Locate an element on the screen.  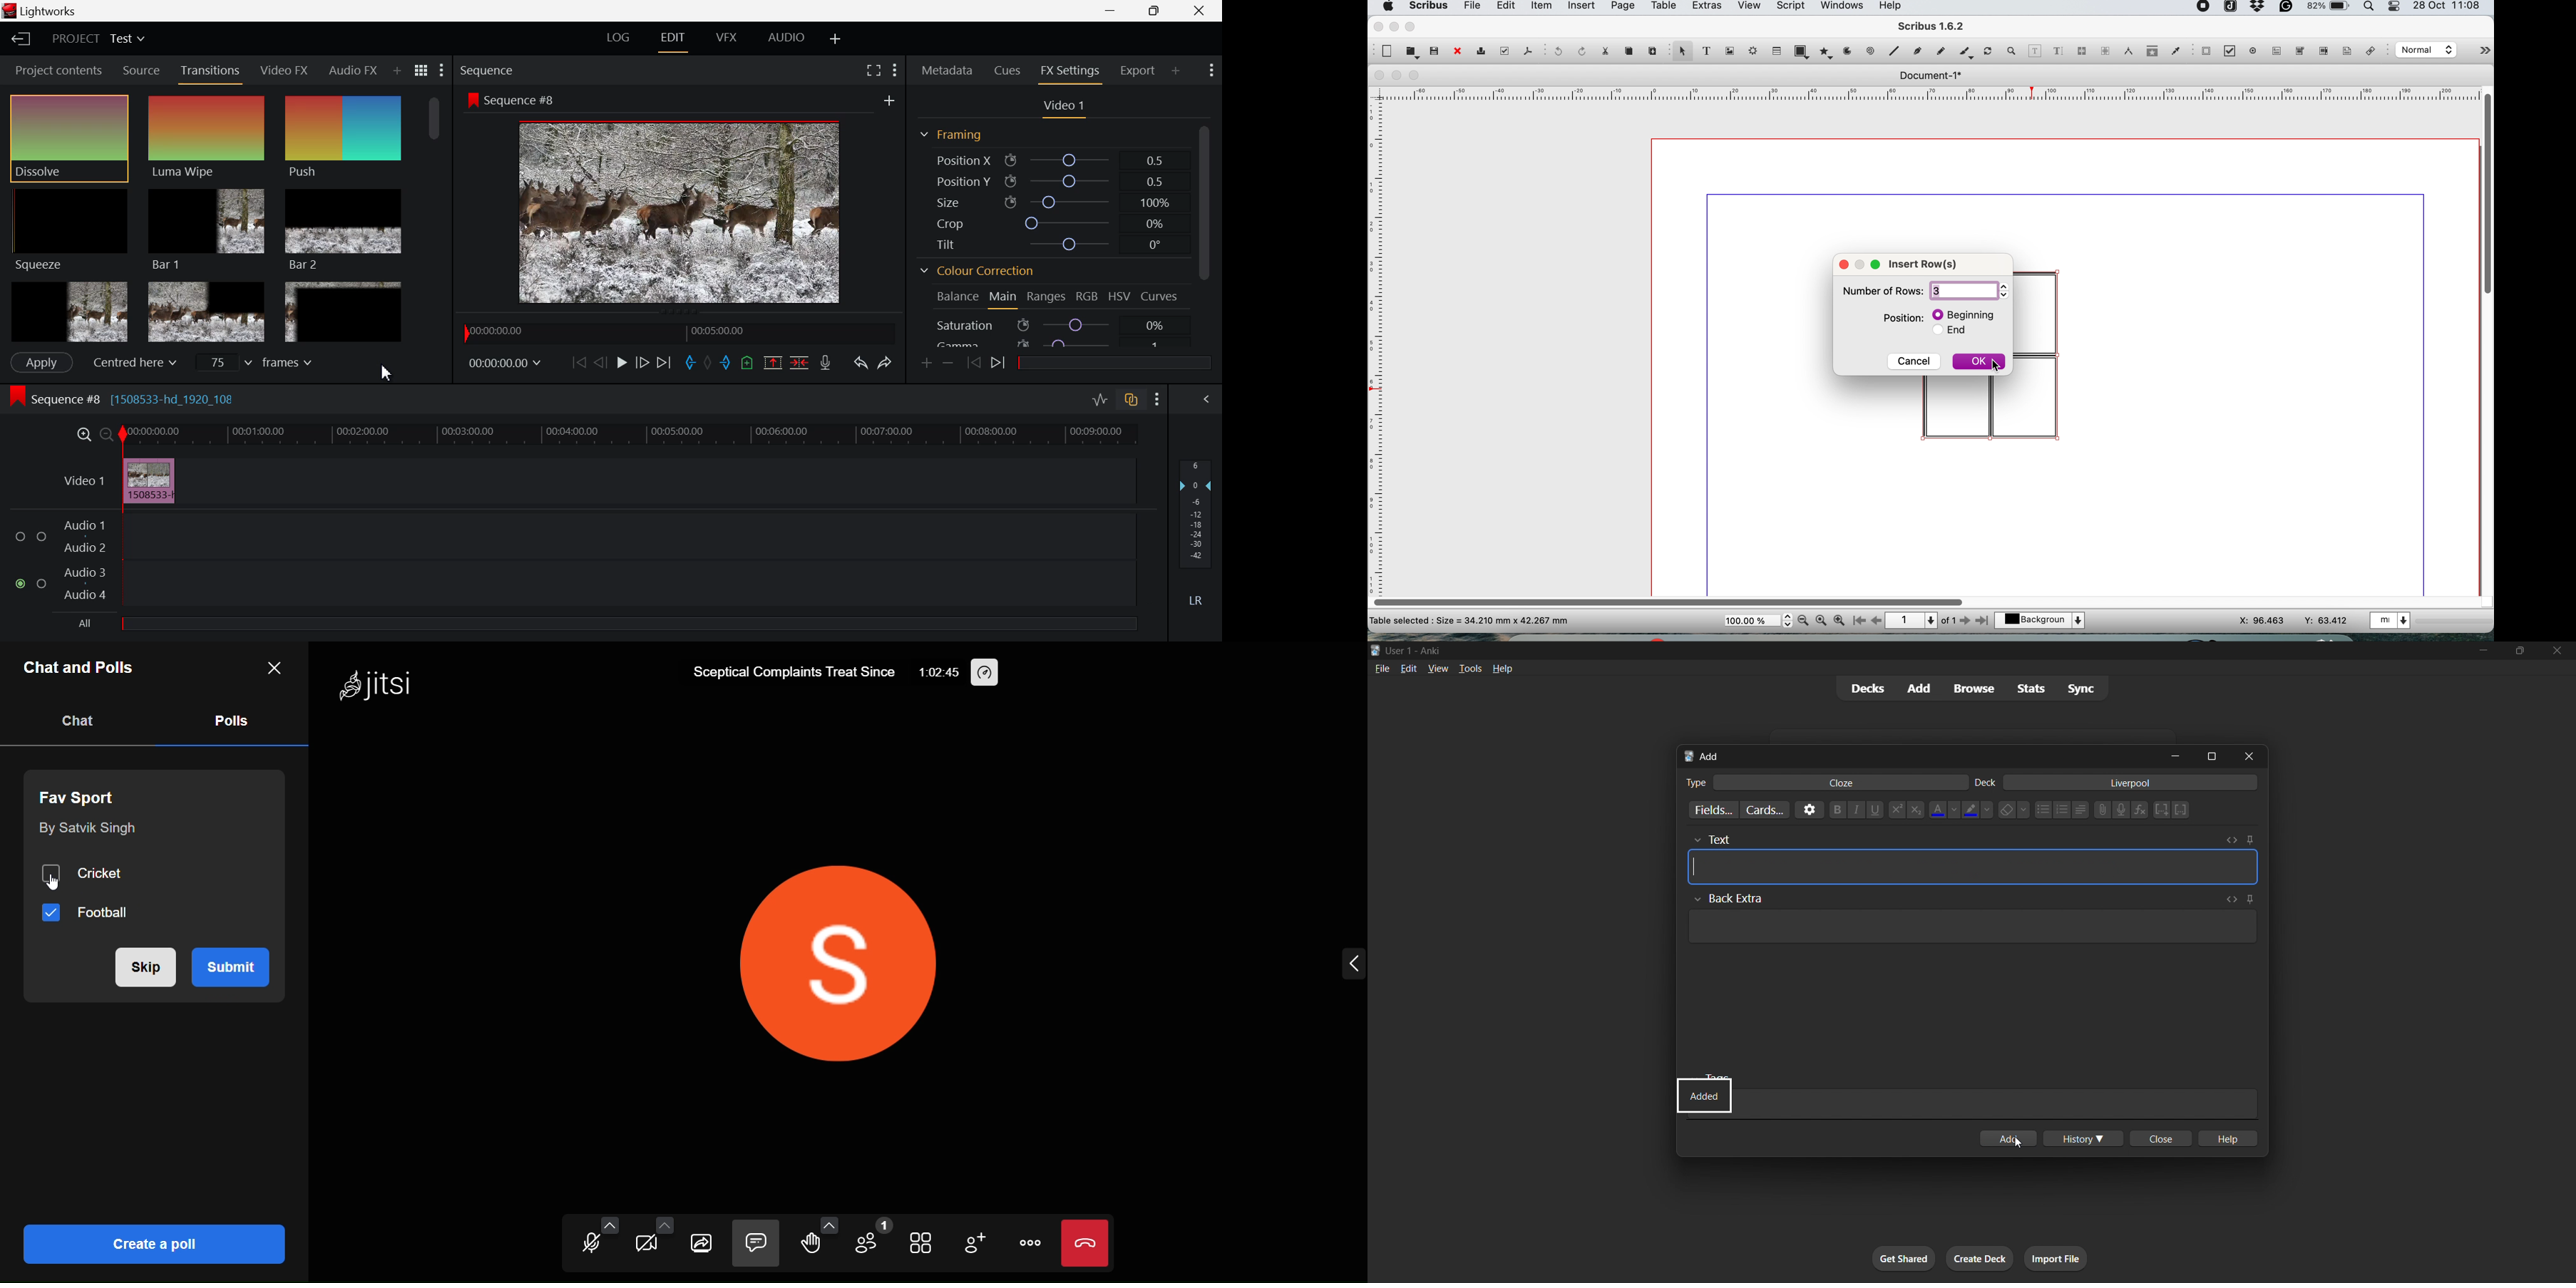
liverpool deck is located at coordinates (2135, 785).